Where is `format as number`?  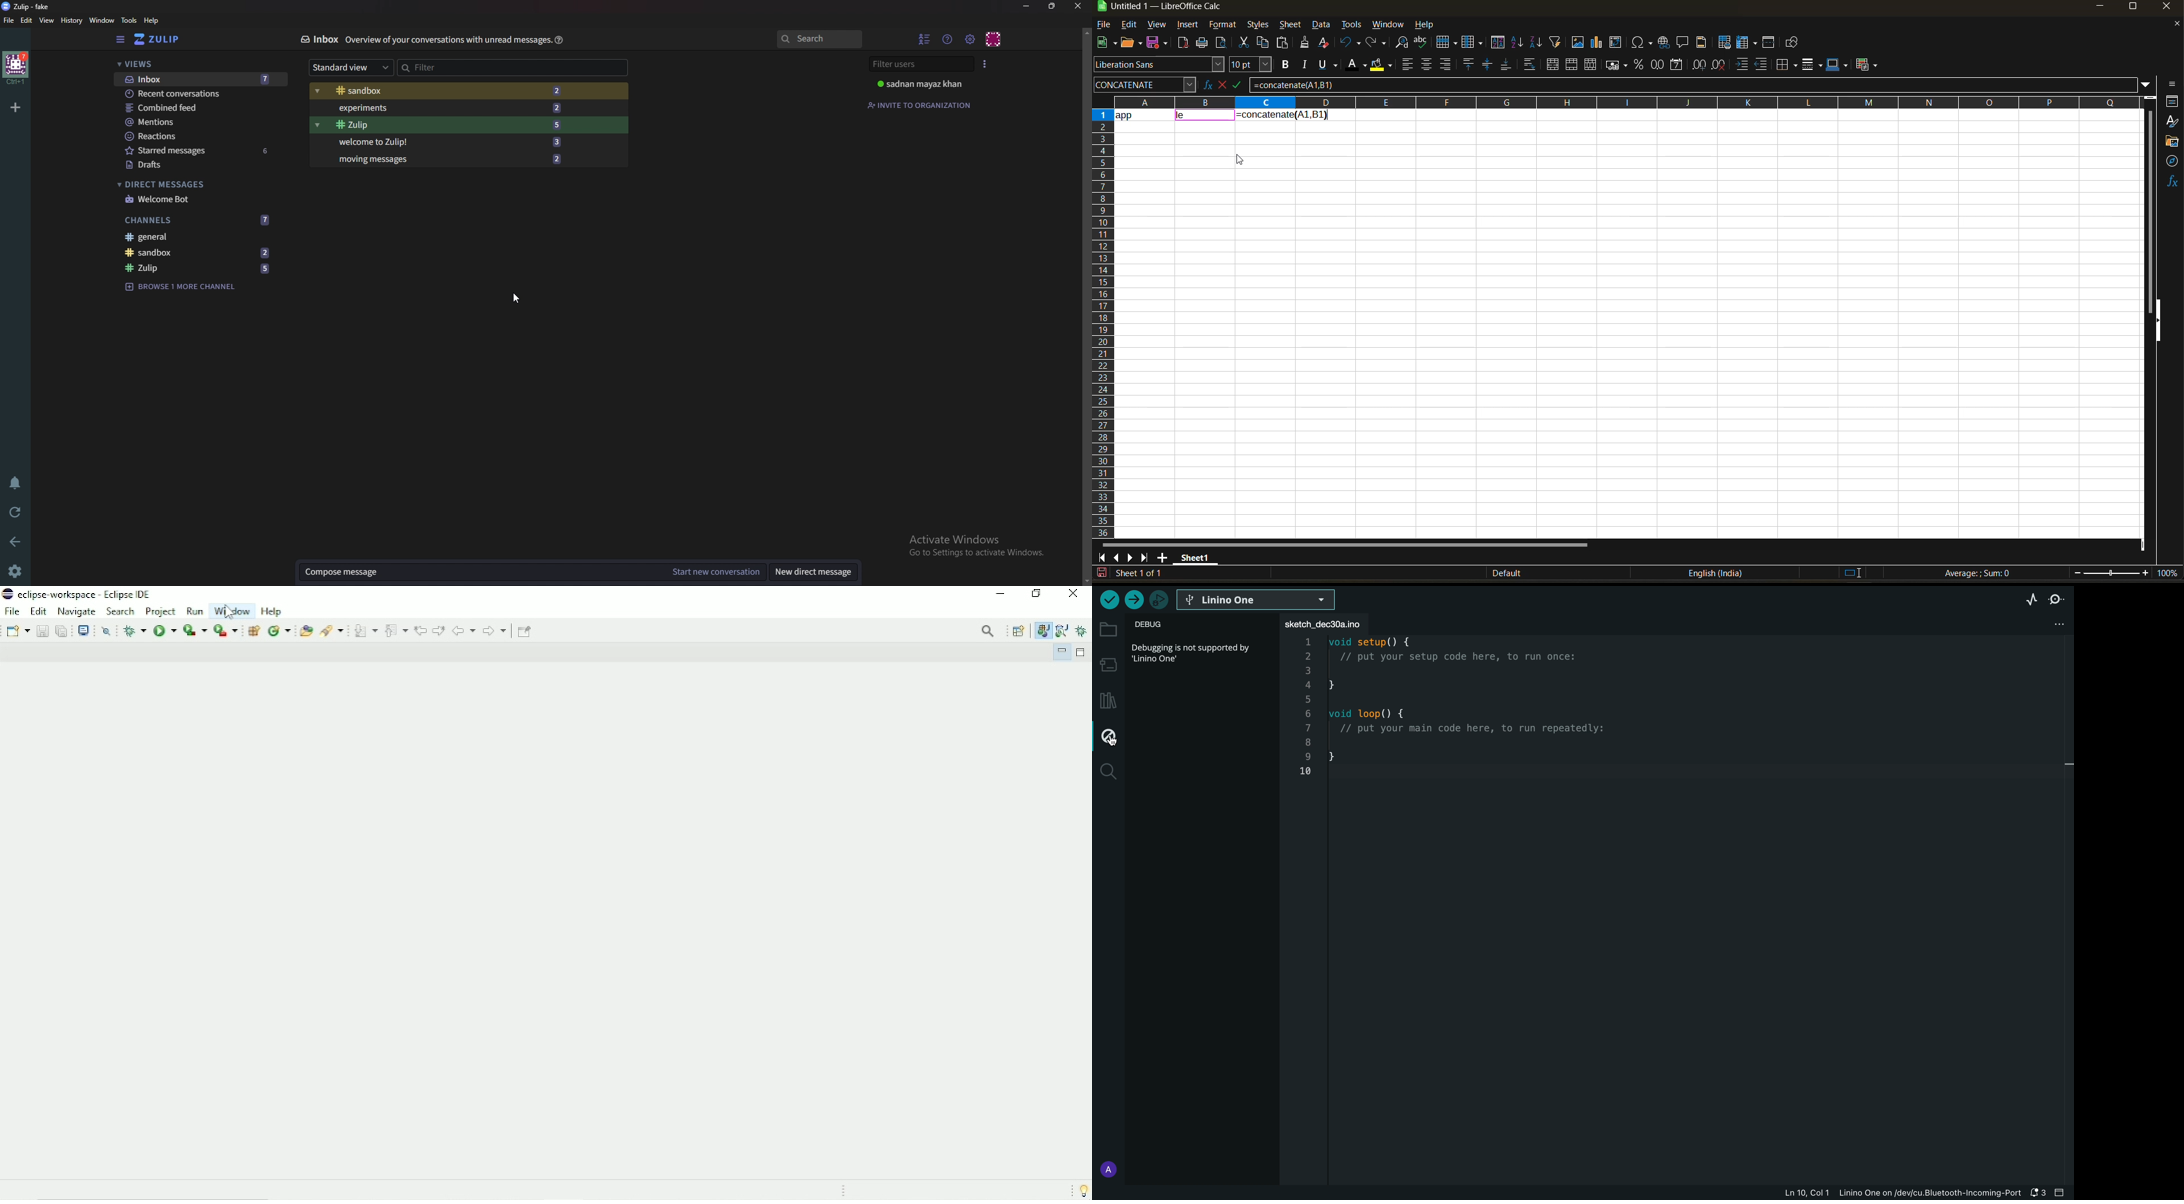 format as number is located at coordinates (1660, 65).